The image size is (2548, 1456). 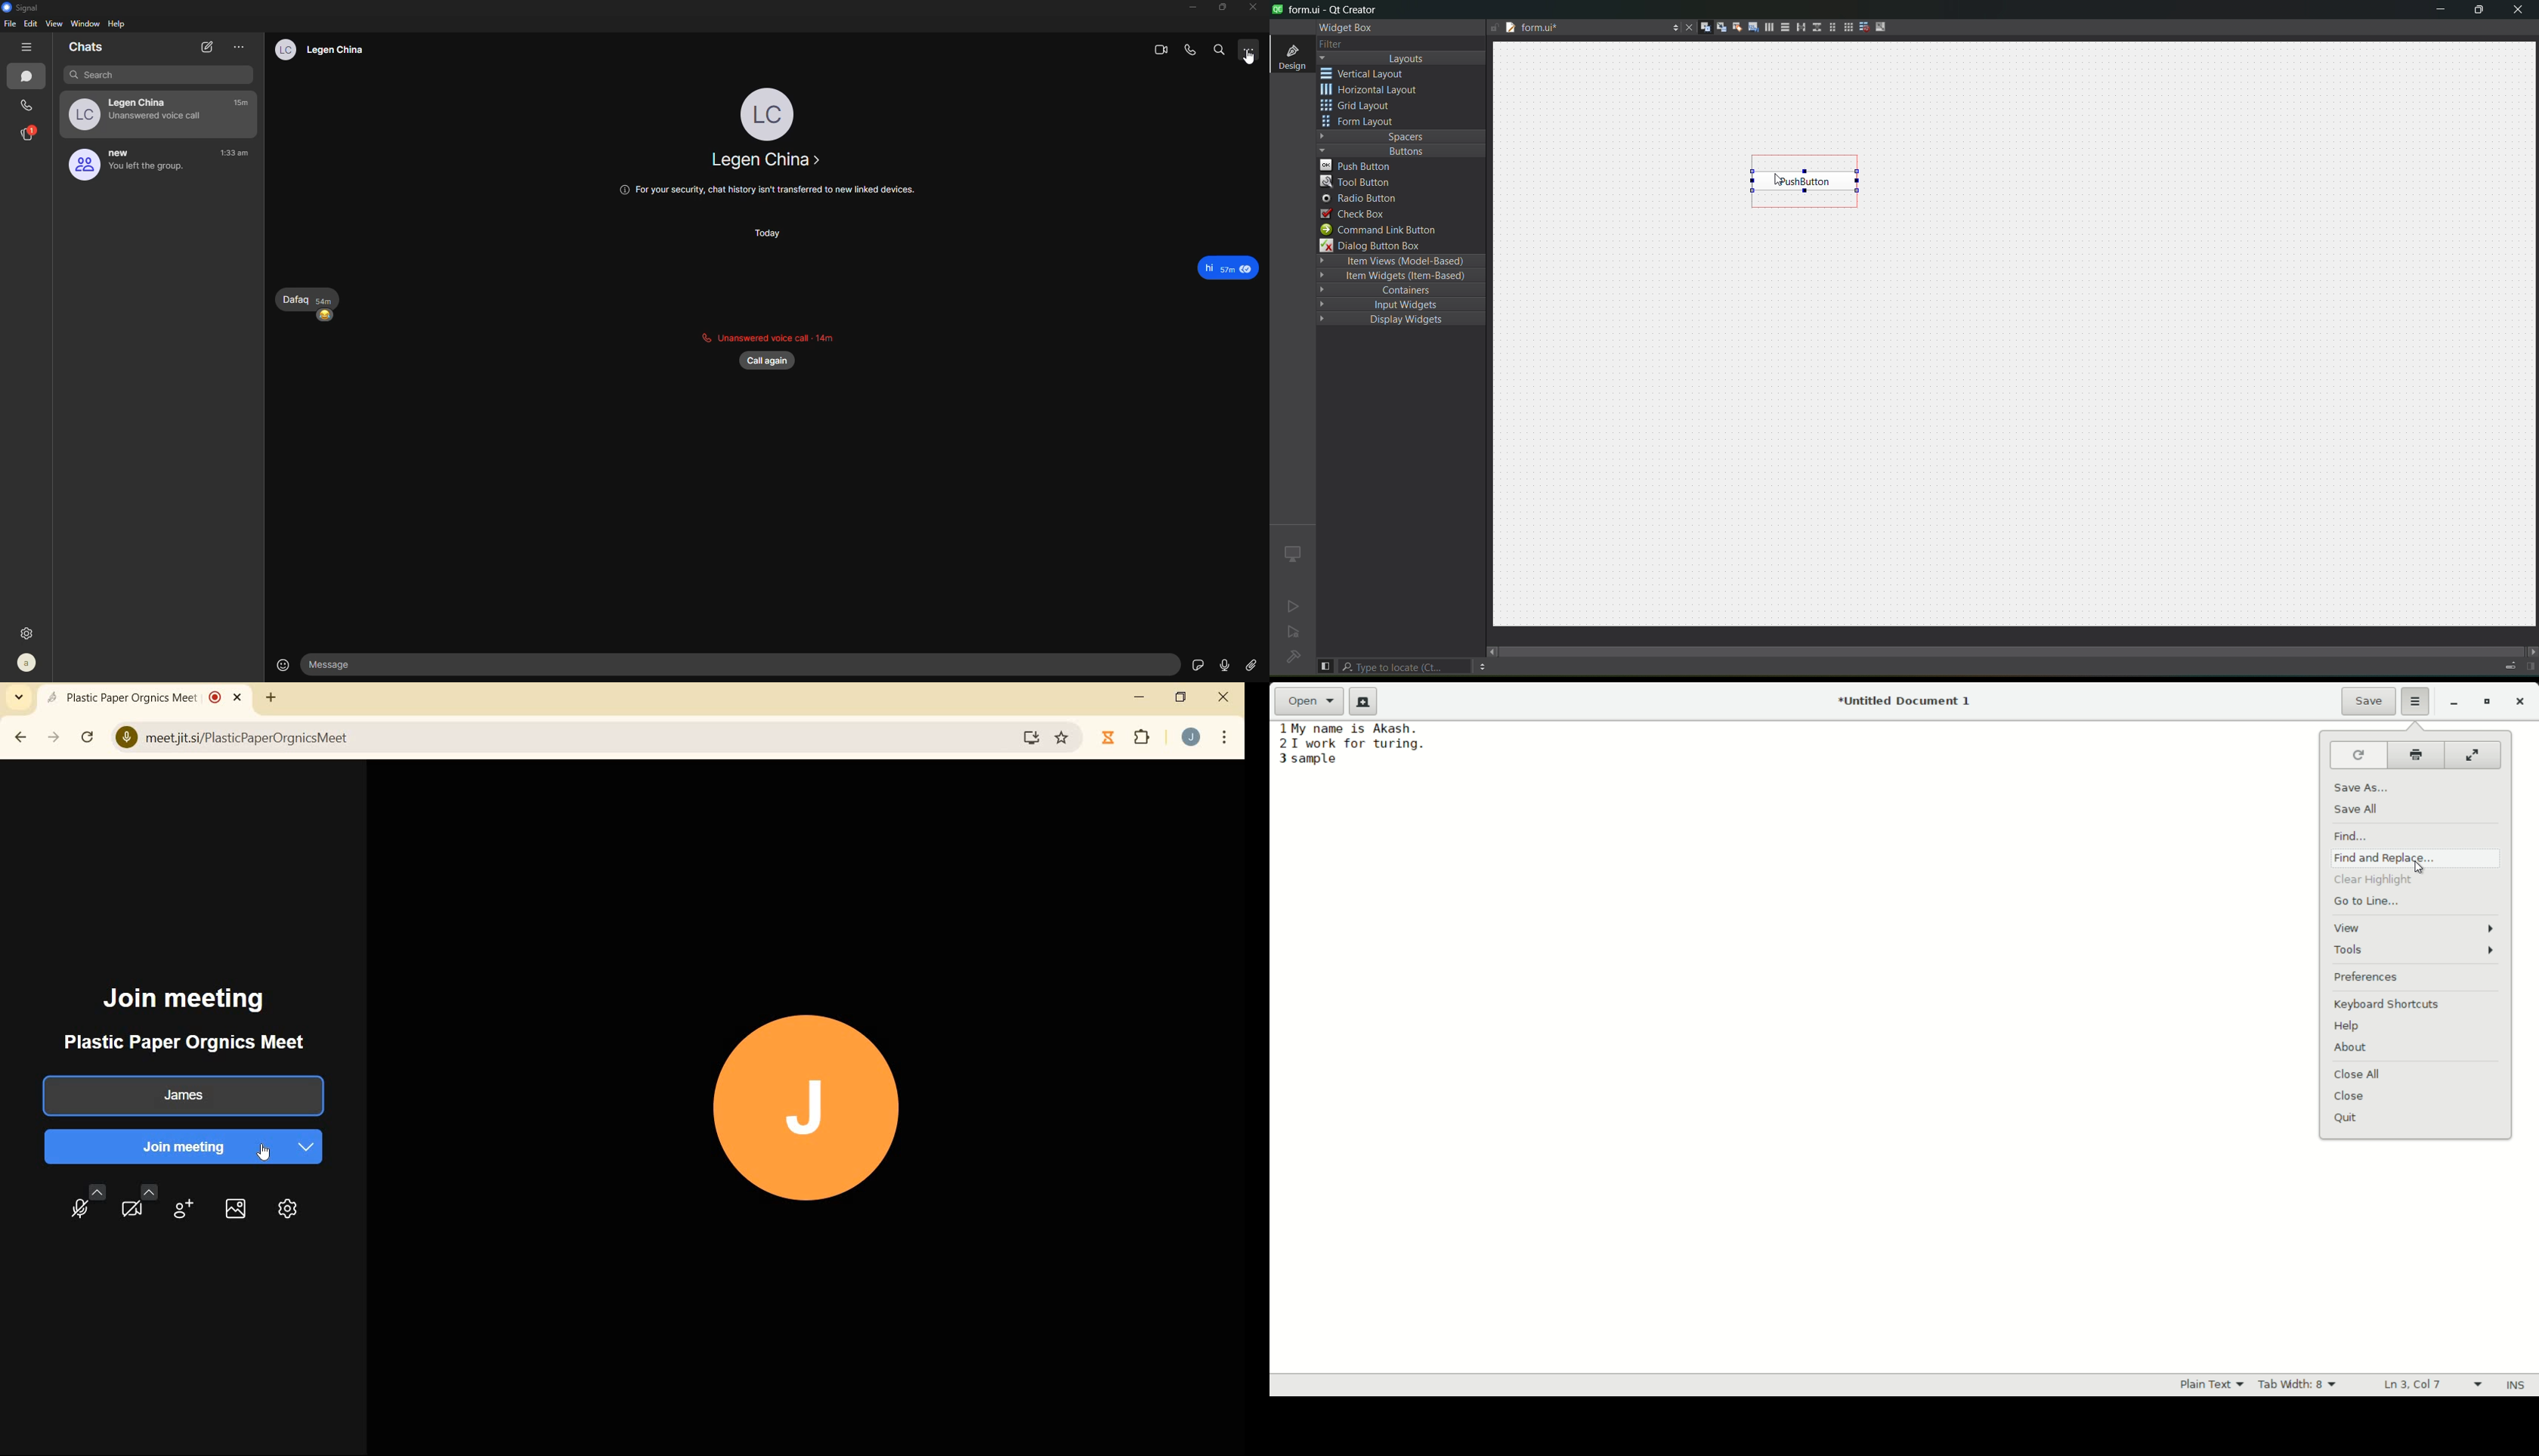 What do you see at coordinates (809, 1107) in the screenshot?
I see `participant initial` at bounding box center [809, 1107].